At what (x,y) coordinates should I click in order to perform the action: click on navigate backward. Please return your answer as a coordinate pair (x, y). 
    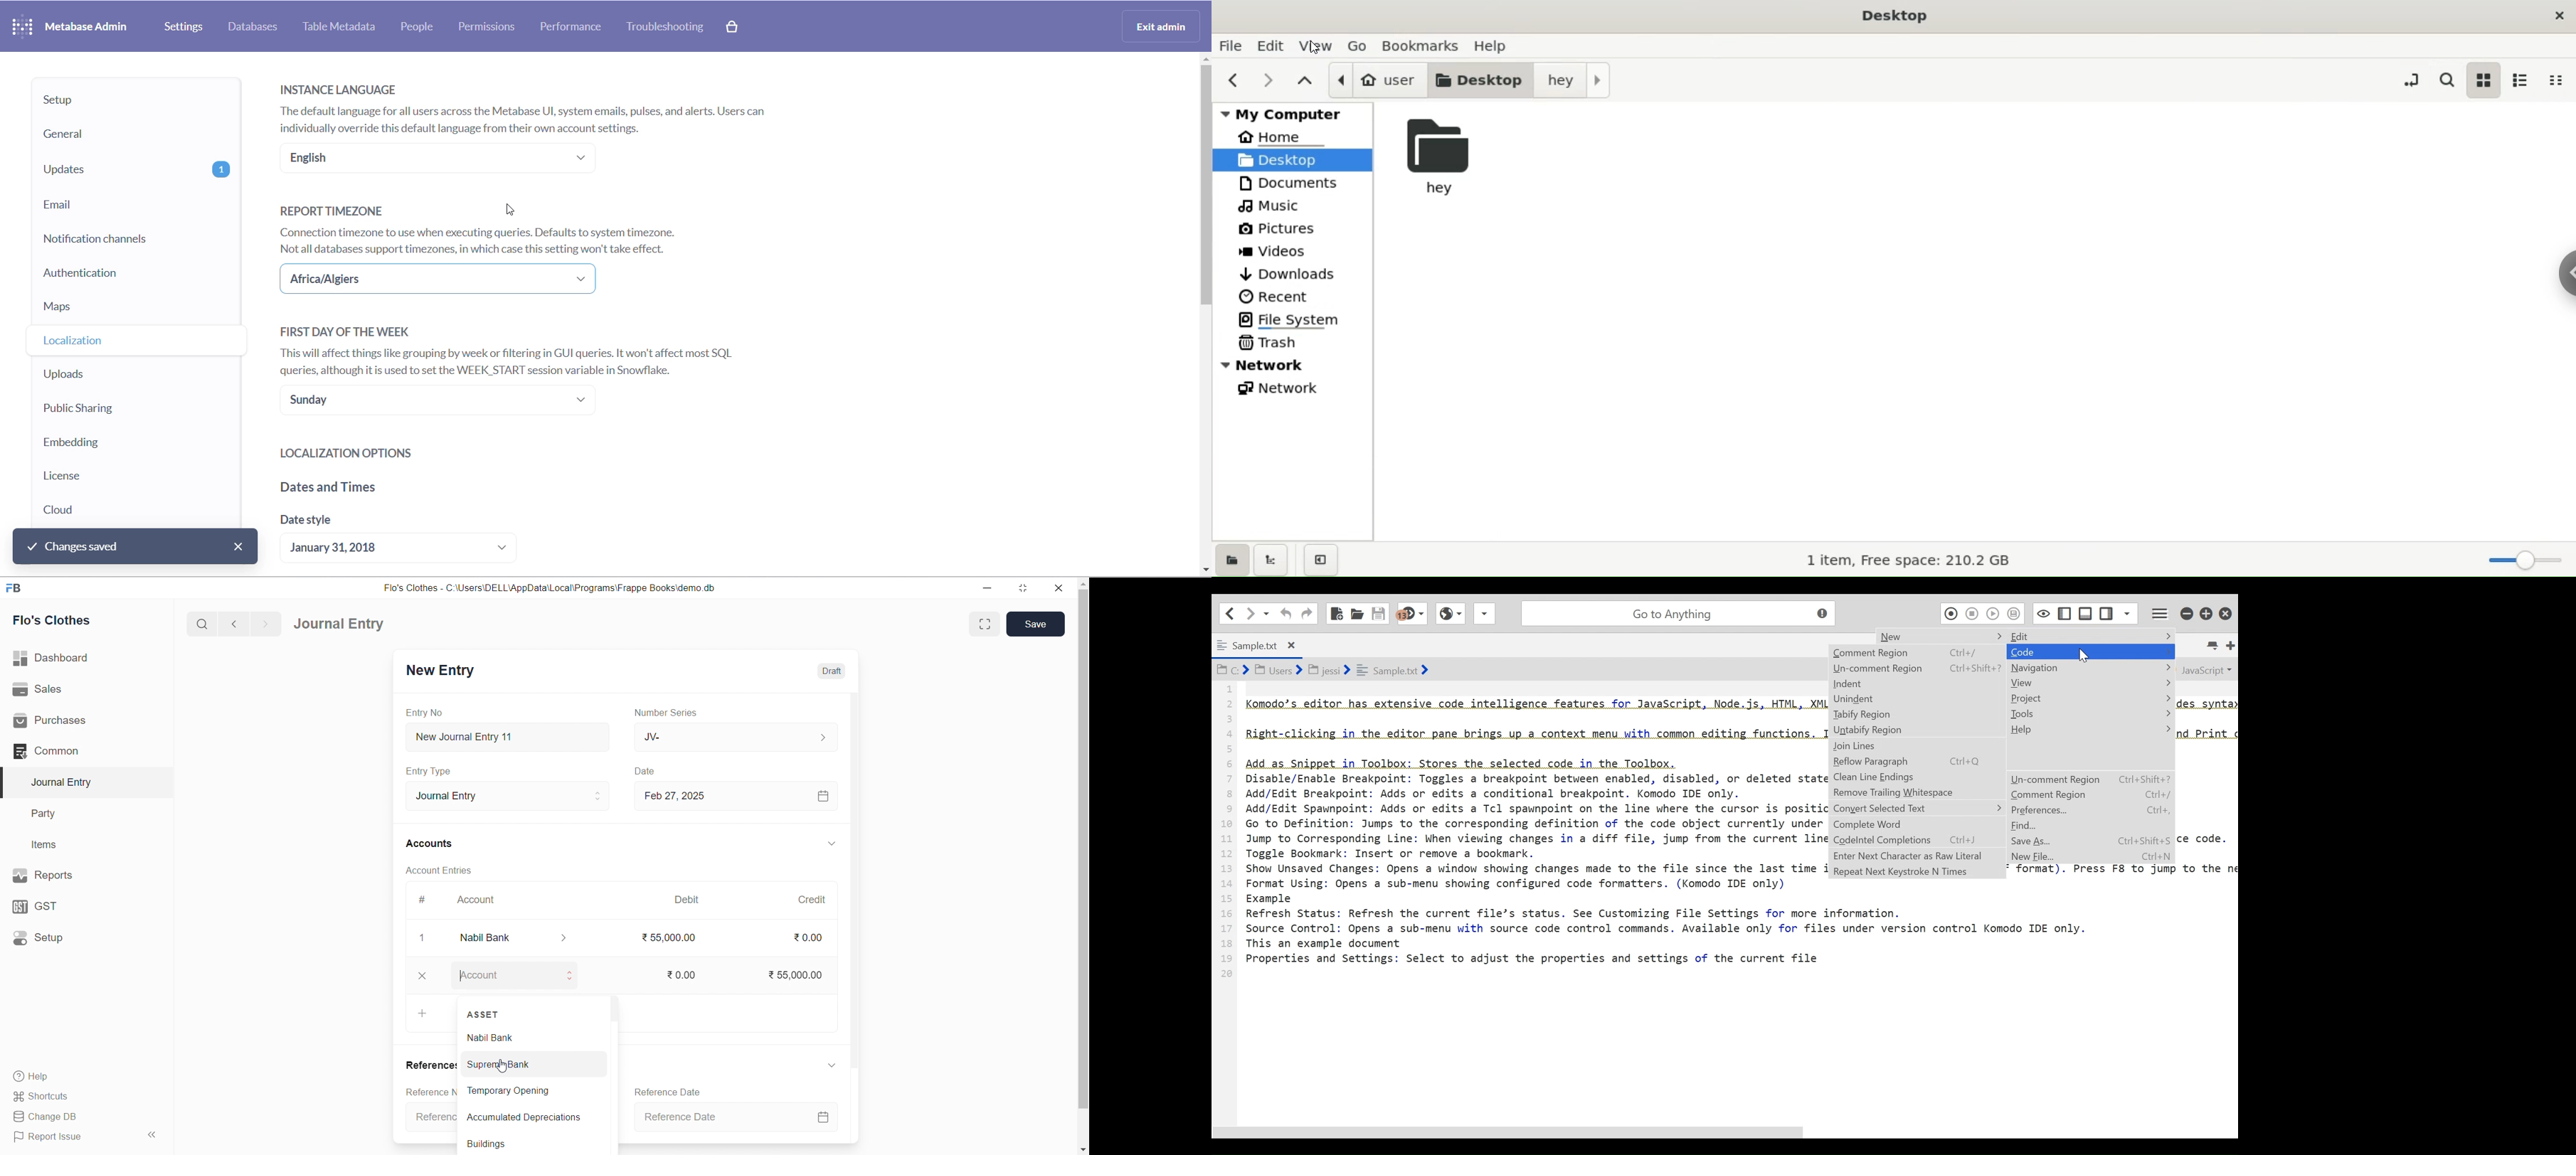
    Looking at the image, I should click on (235, 625).